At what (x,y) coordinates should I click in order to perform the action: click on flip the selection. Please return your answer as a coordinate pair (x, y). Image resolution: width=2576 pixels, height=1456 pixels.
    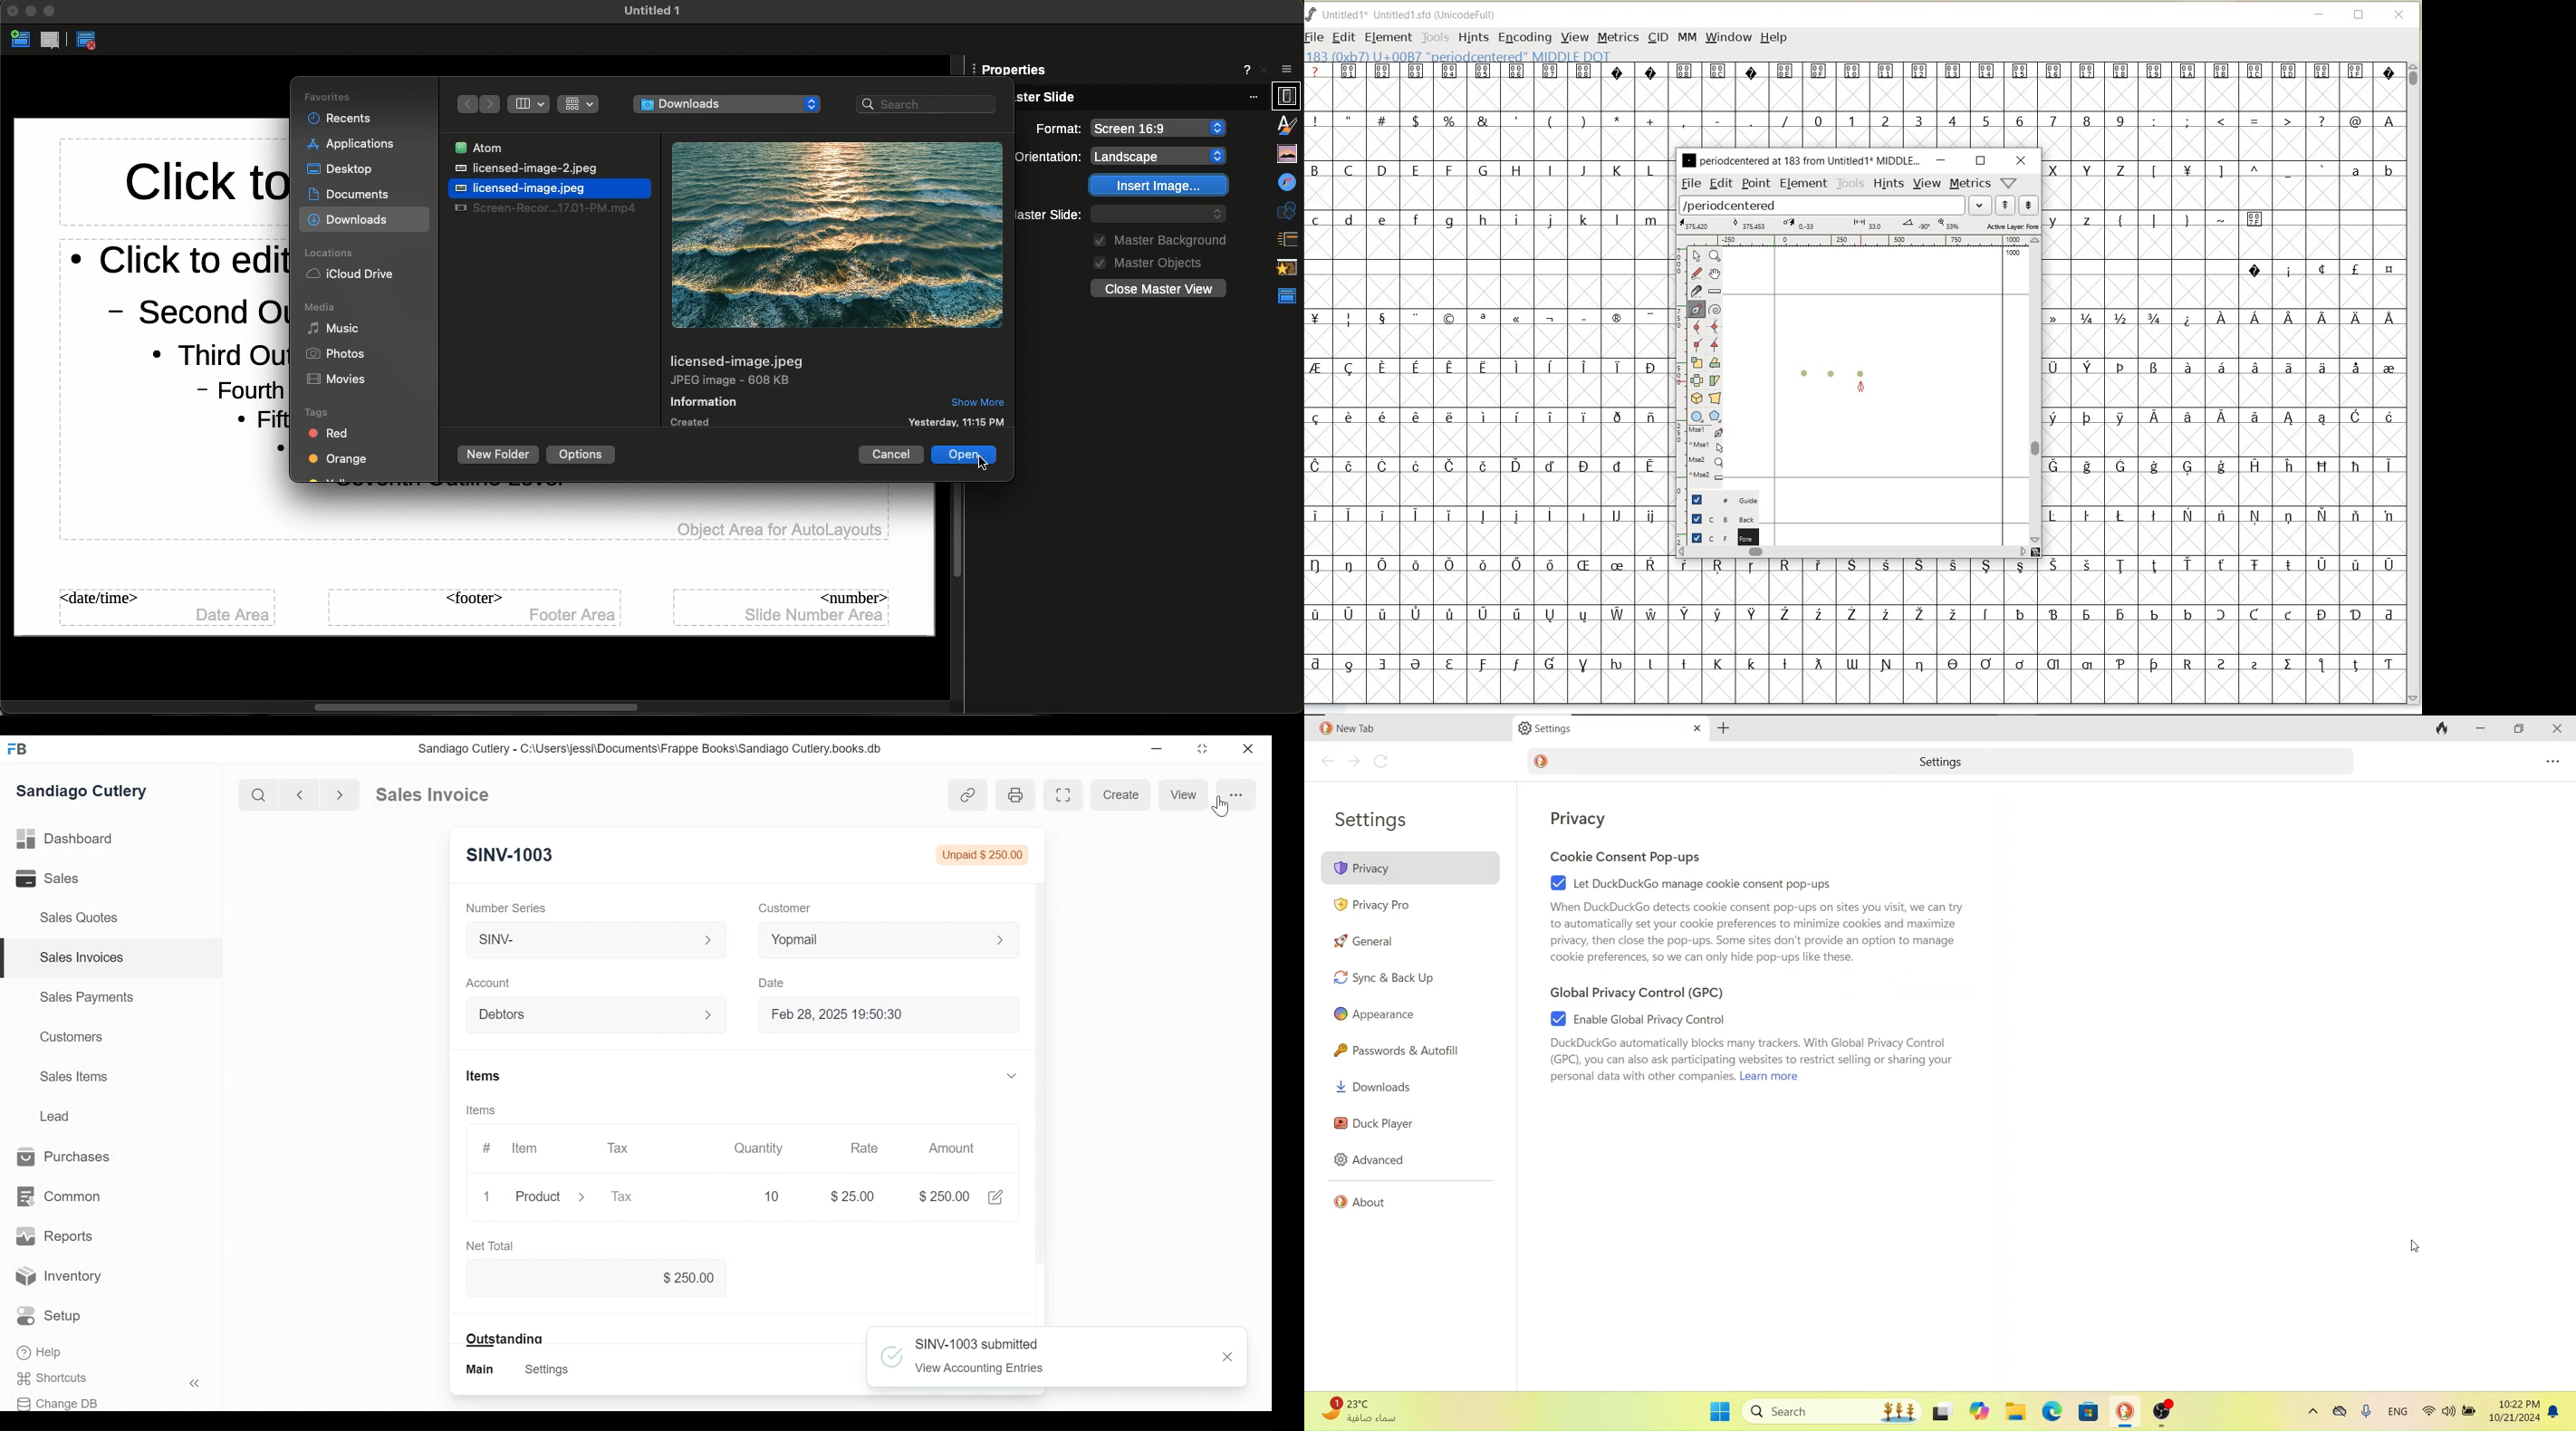
    Looking at the image, I should click on (1698, 380).